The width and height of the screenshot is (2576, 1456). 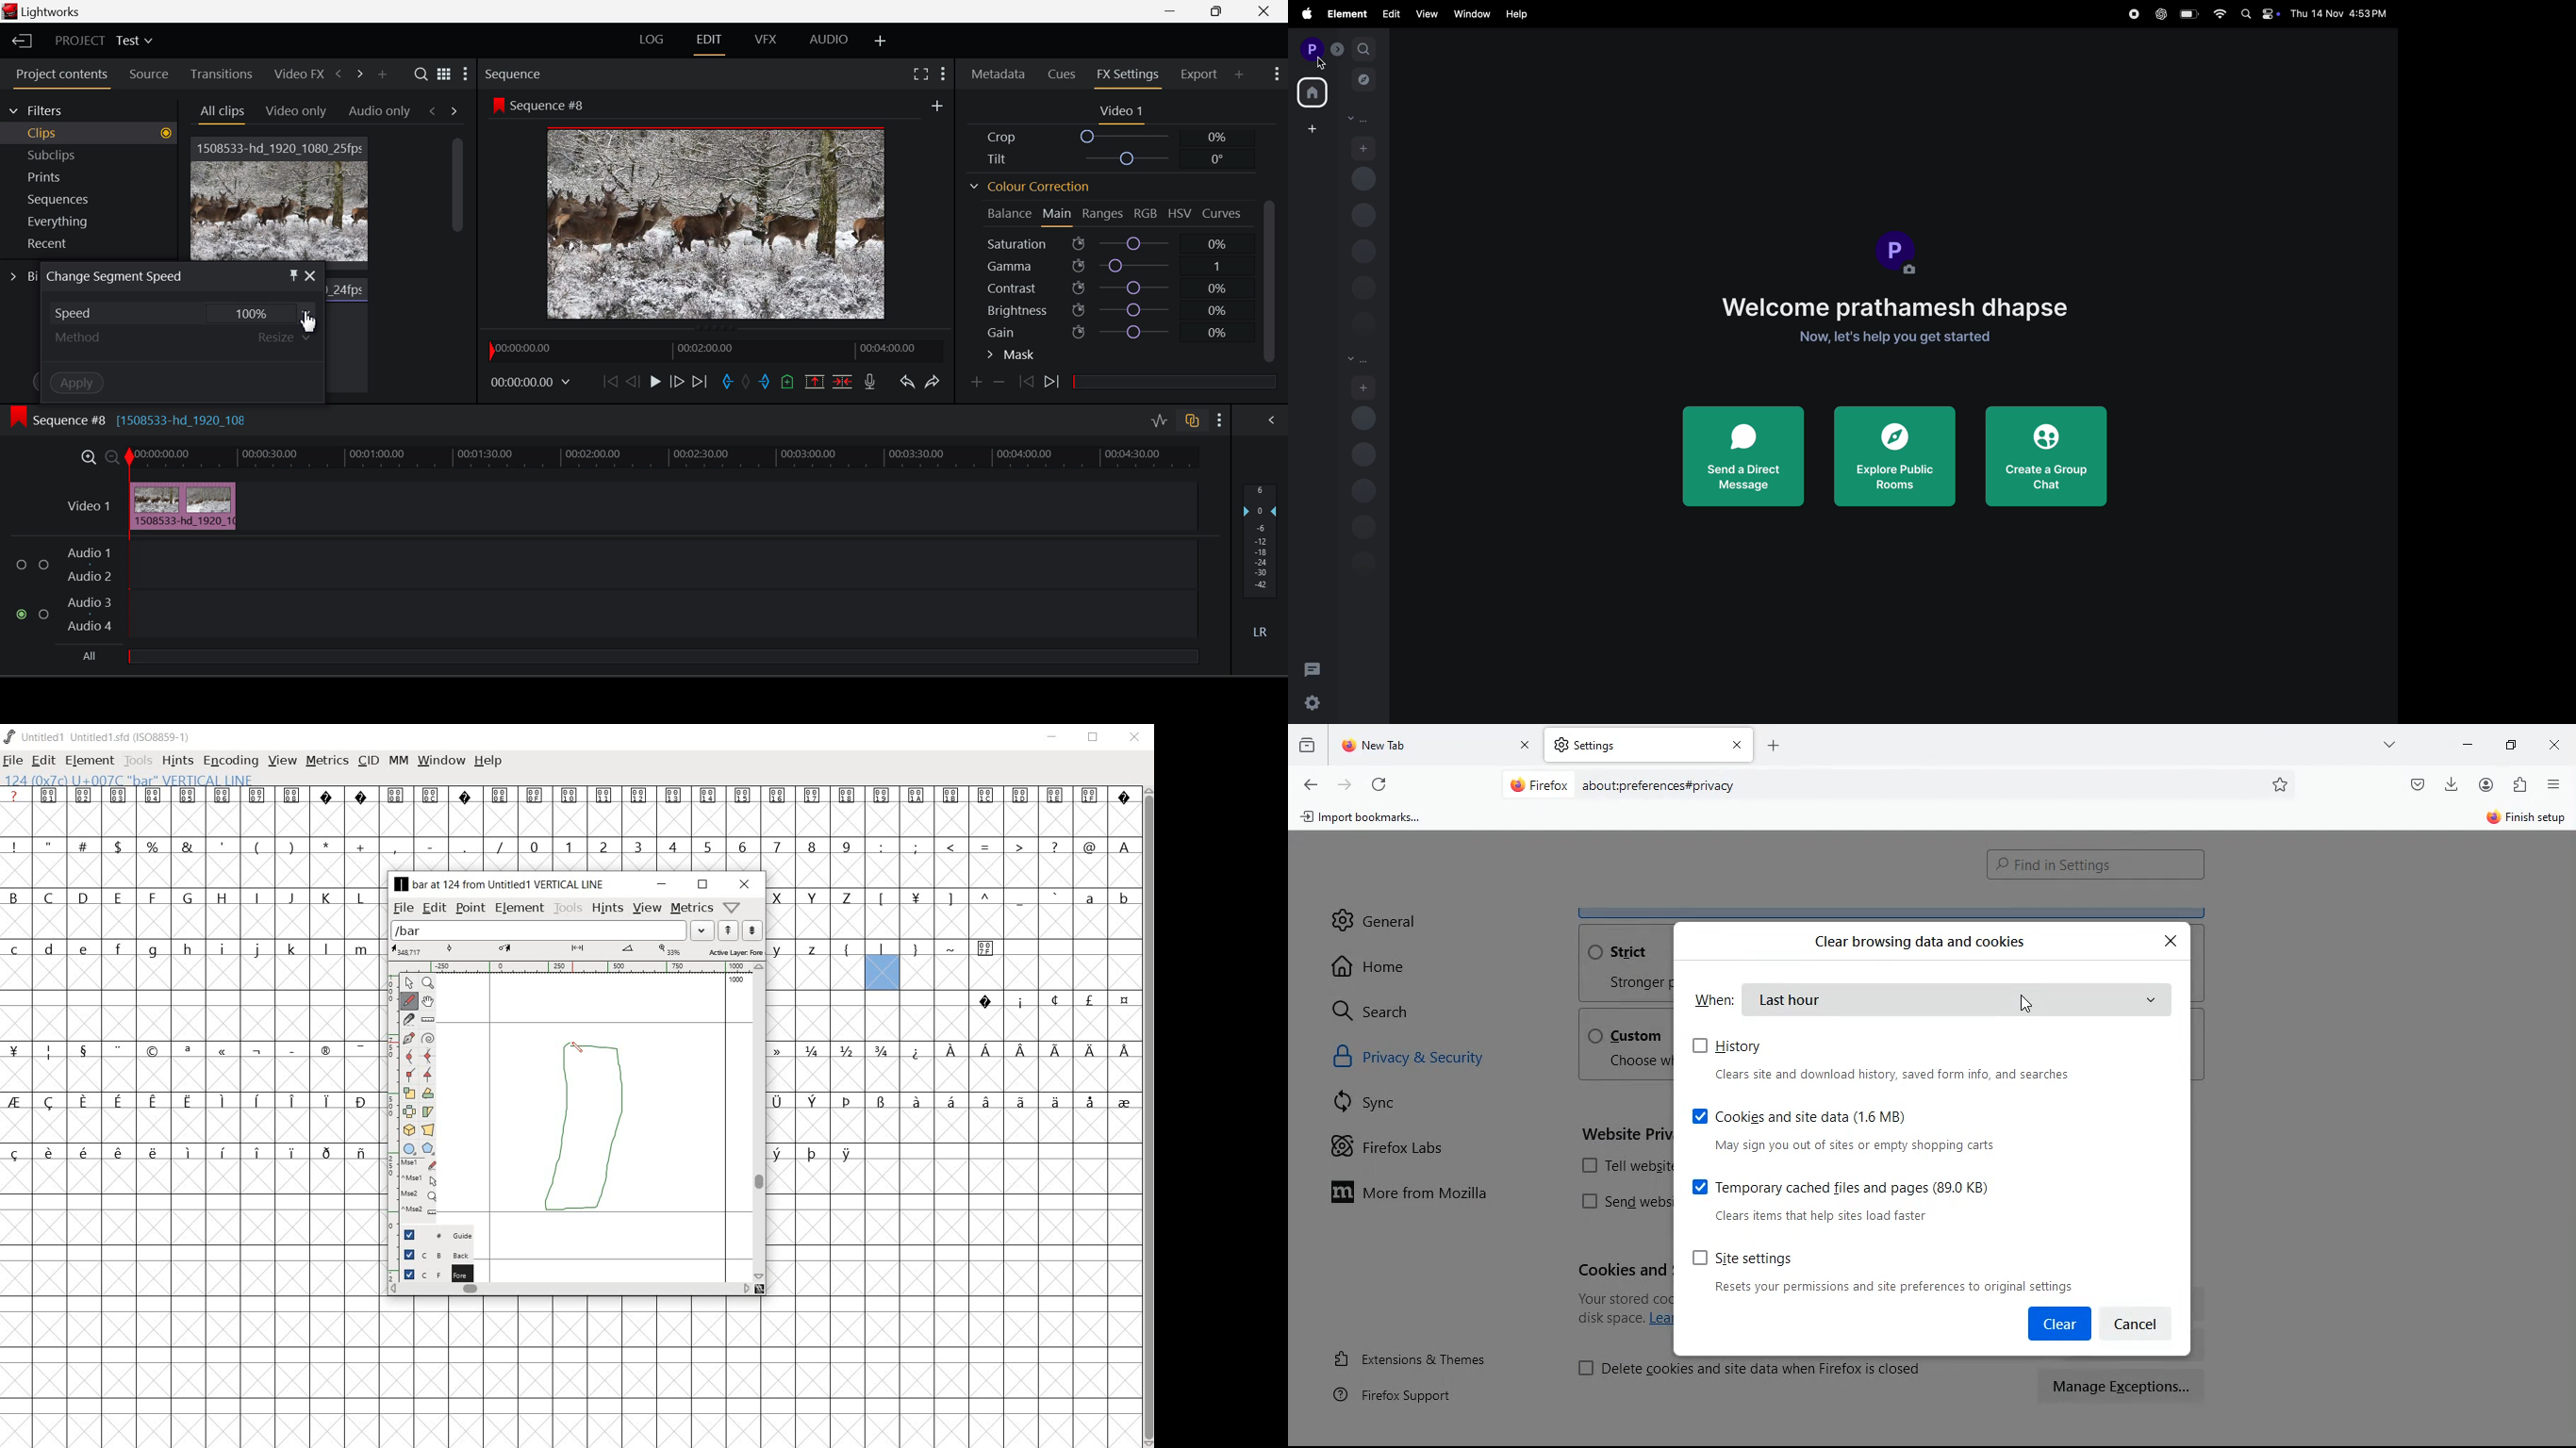 I want to click on numbers and special letters, so click(x=953, y=1051).